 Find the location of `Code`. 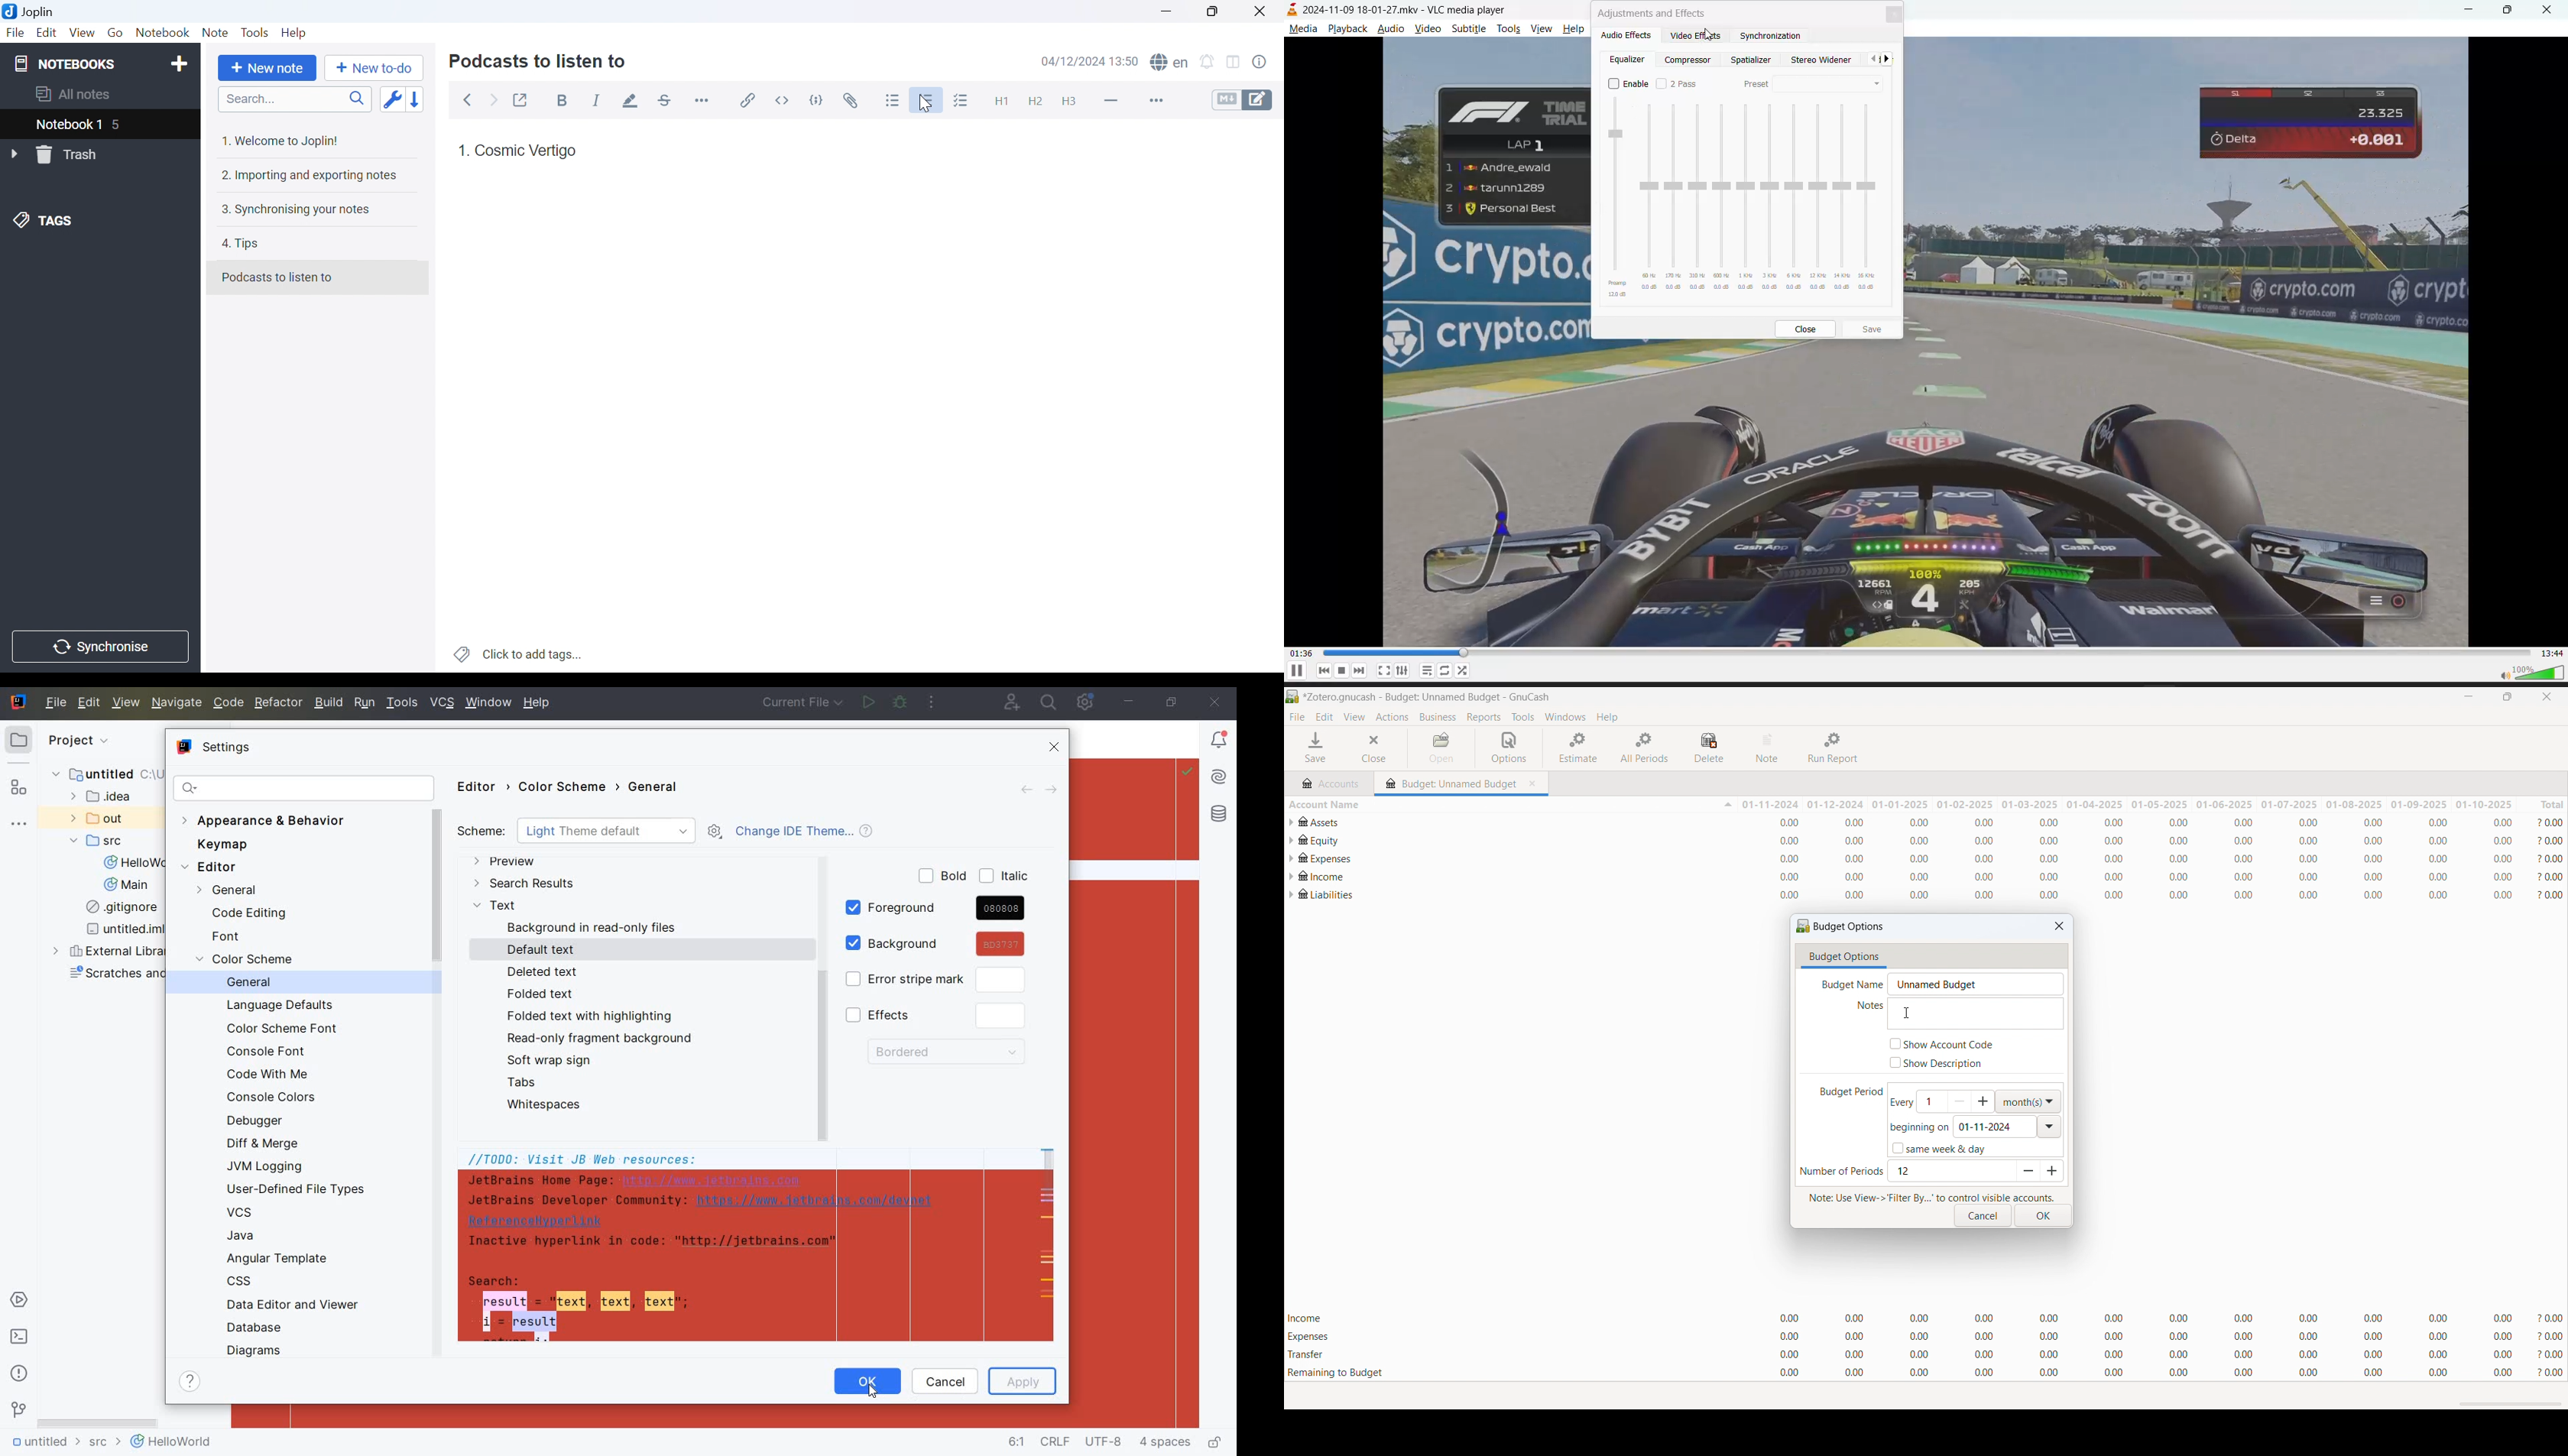

Code is located at coordinates (819, 99).